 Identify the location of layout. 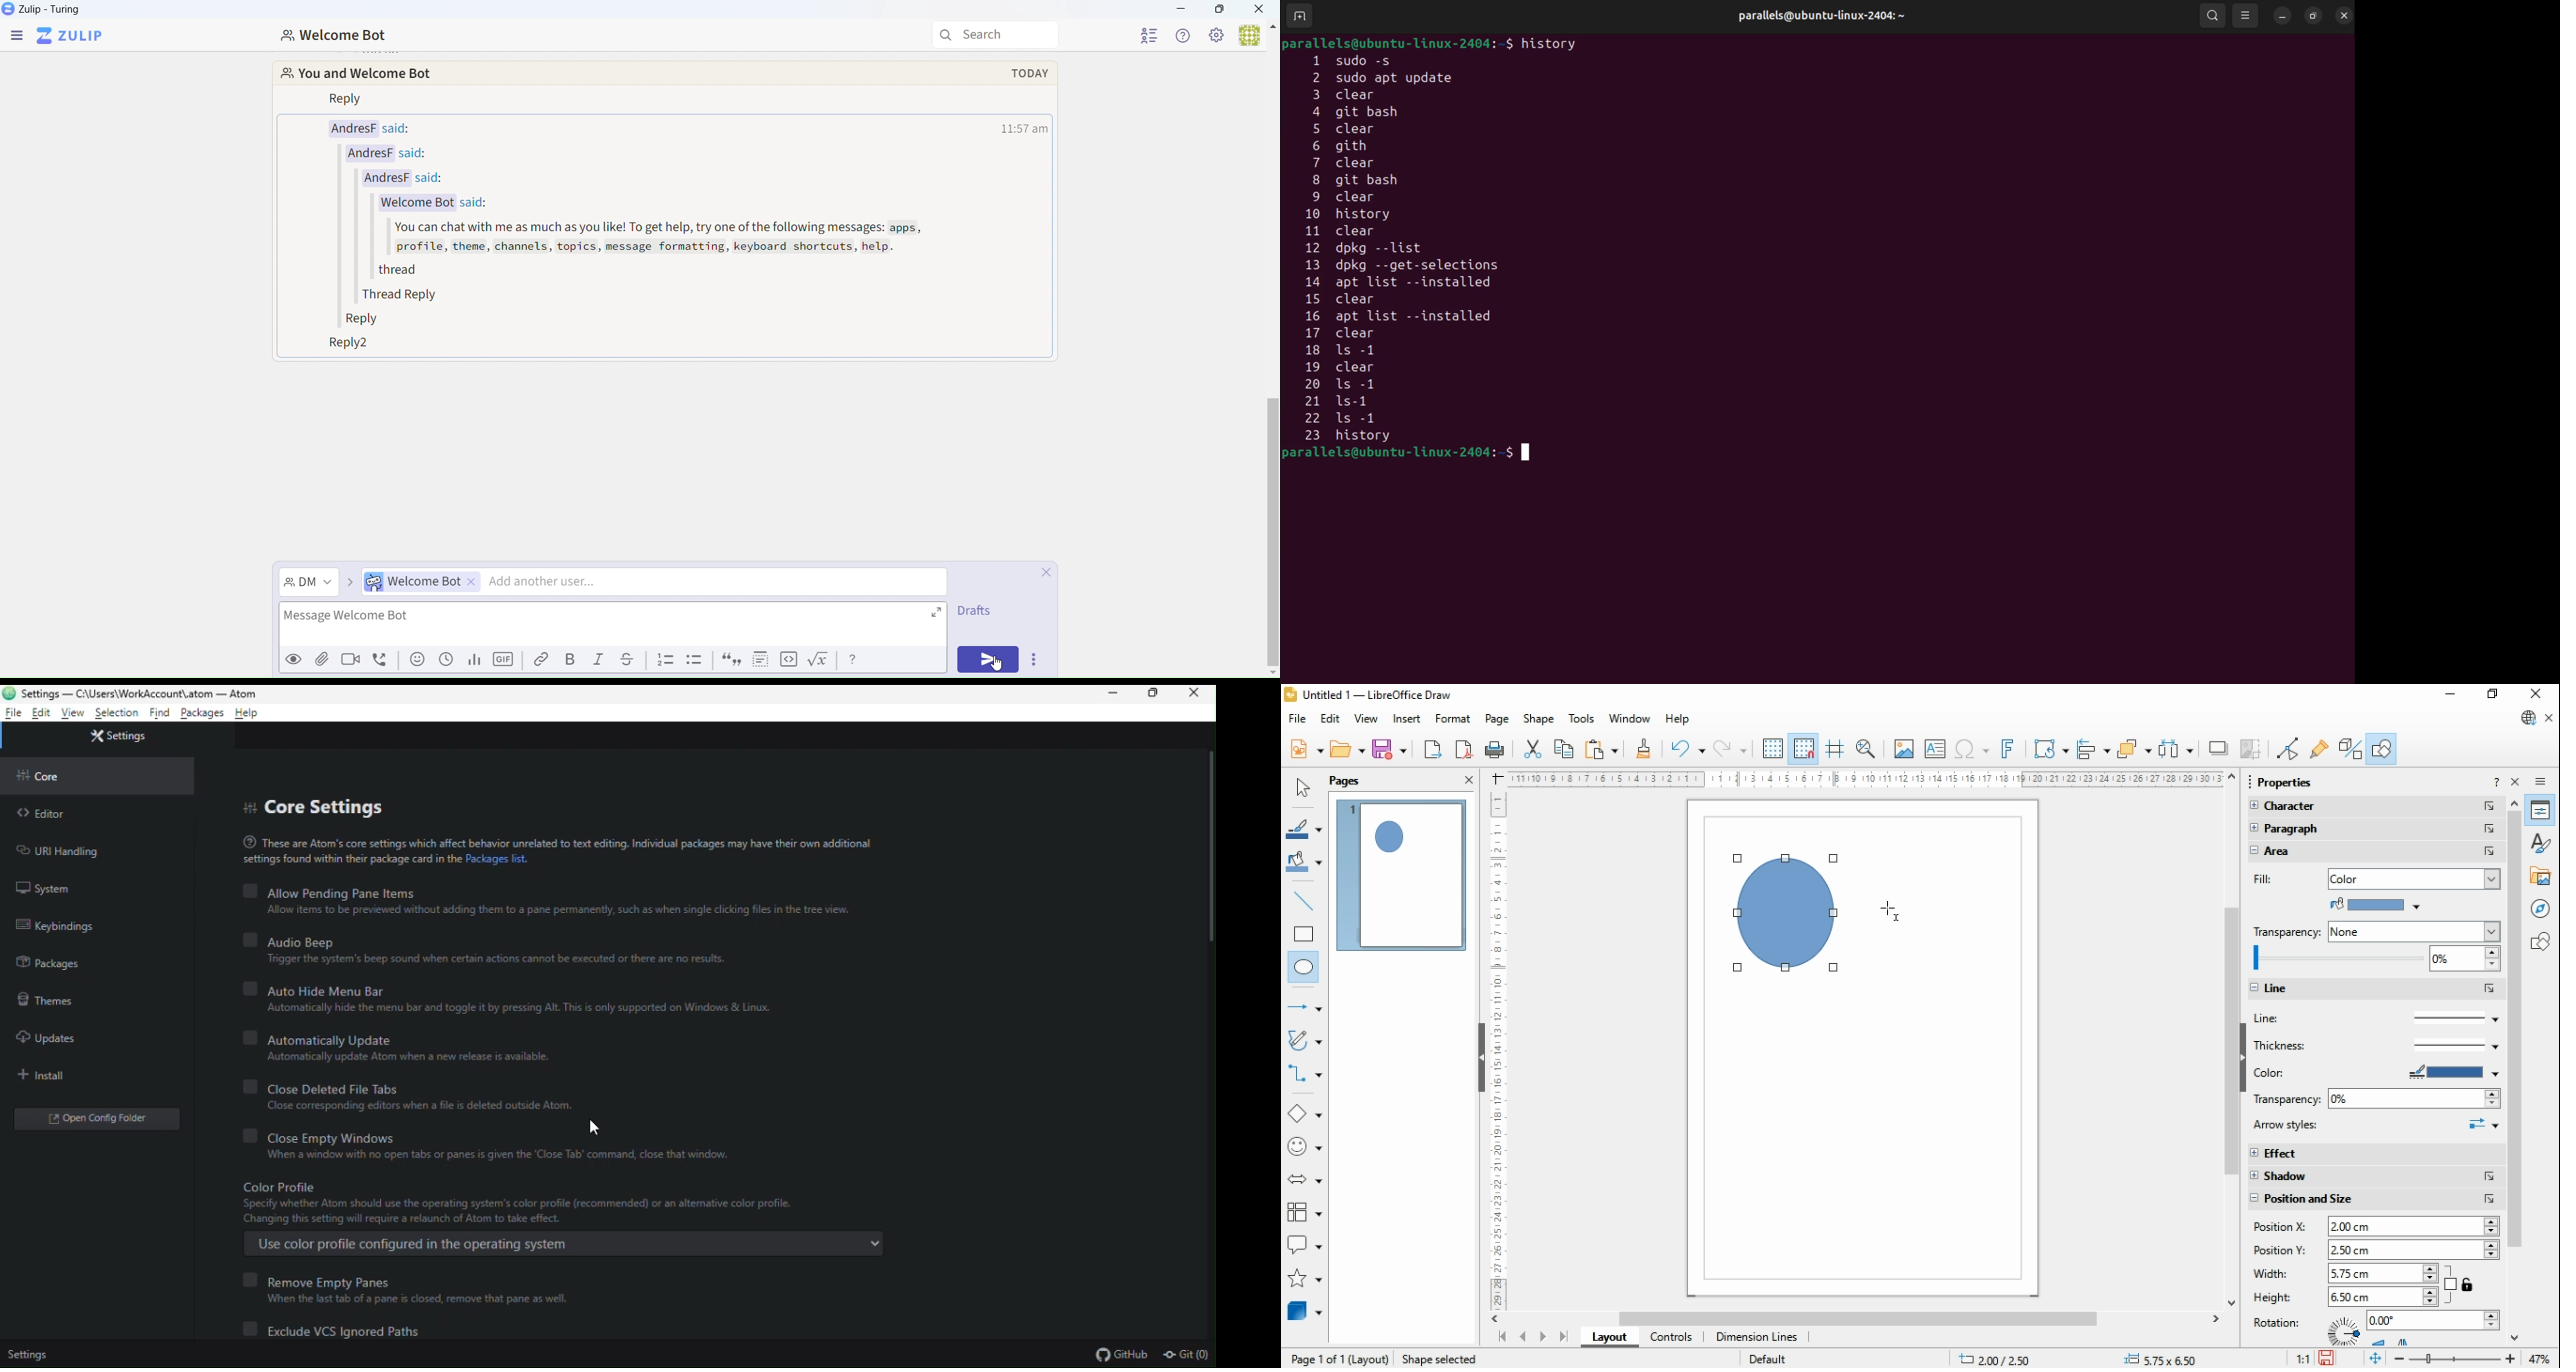
(1608, 1337).